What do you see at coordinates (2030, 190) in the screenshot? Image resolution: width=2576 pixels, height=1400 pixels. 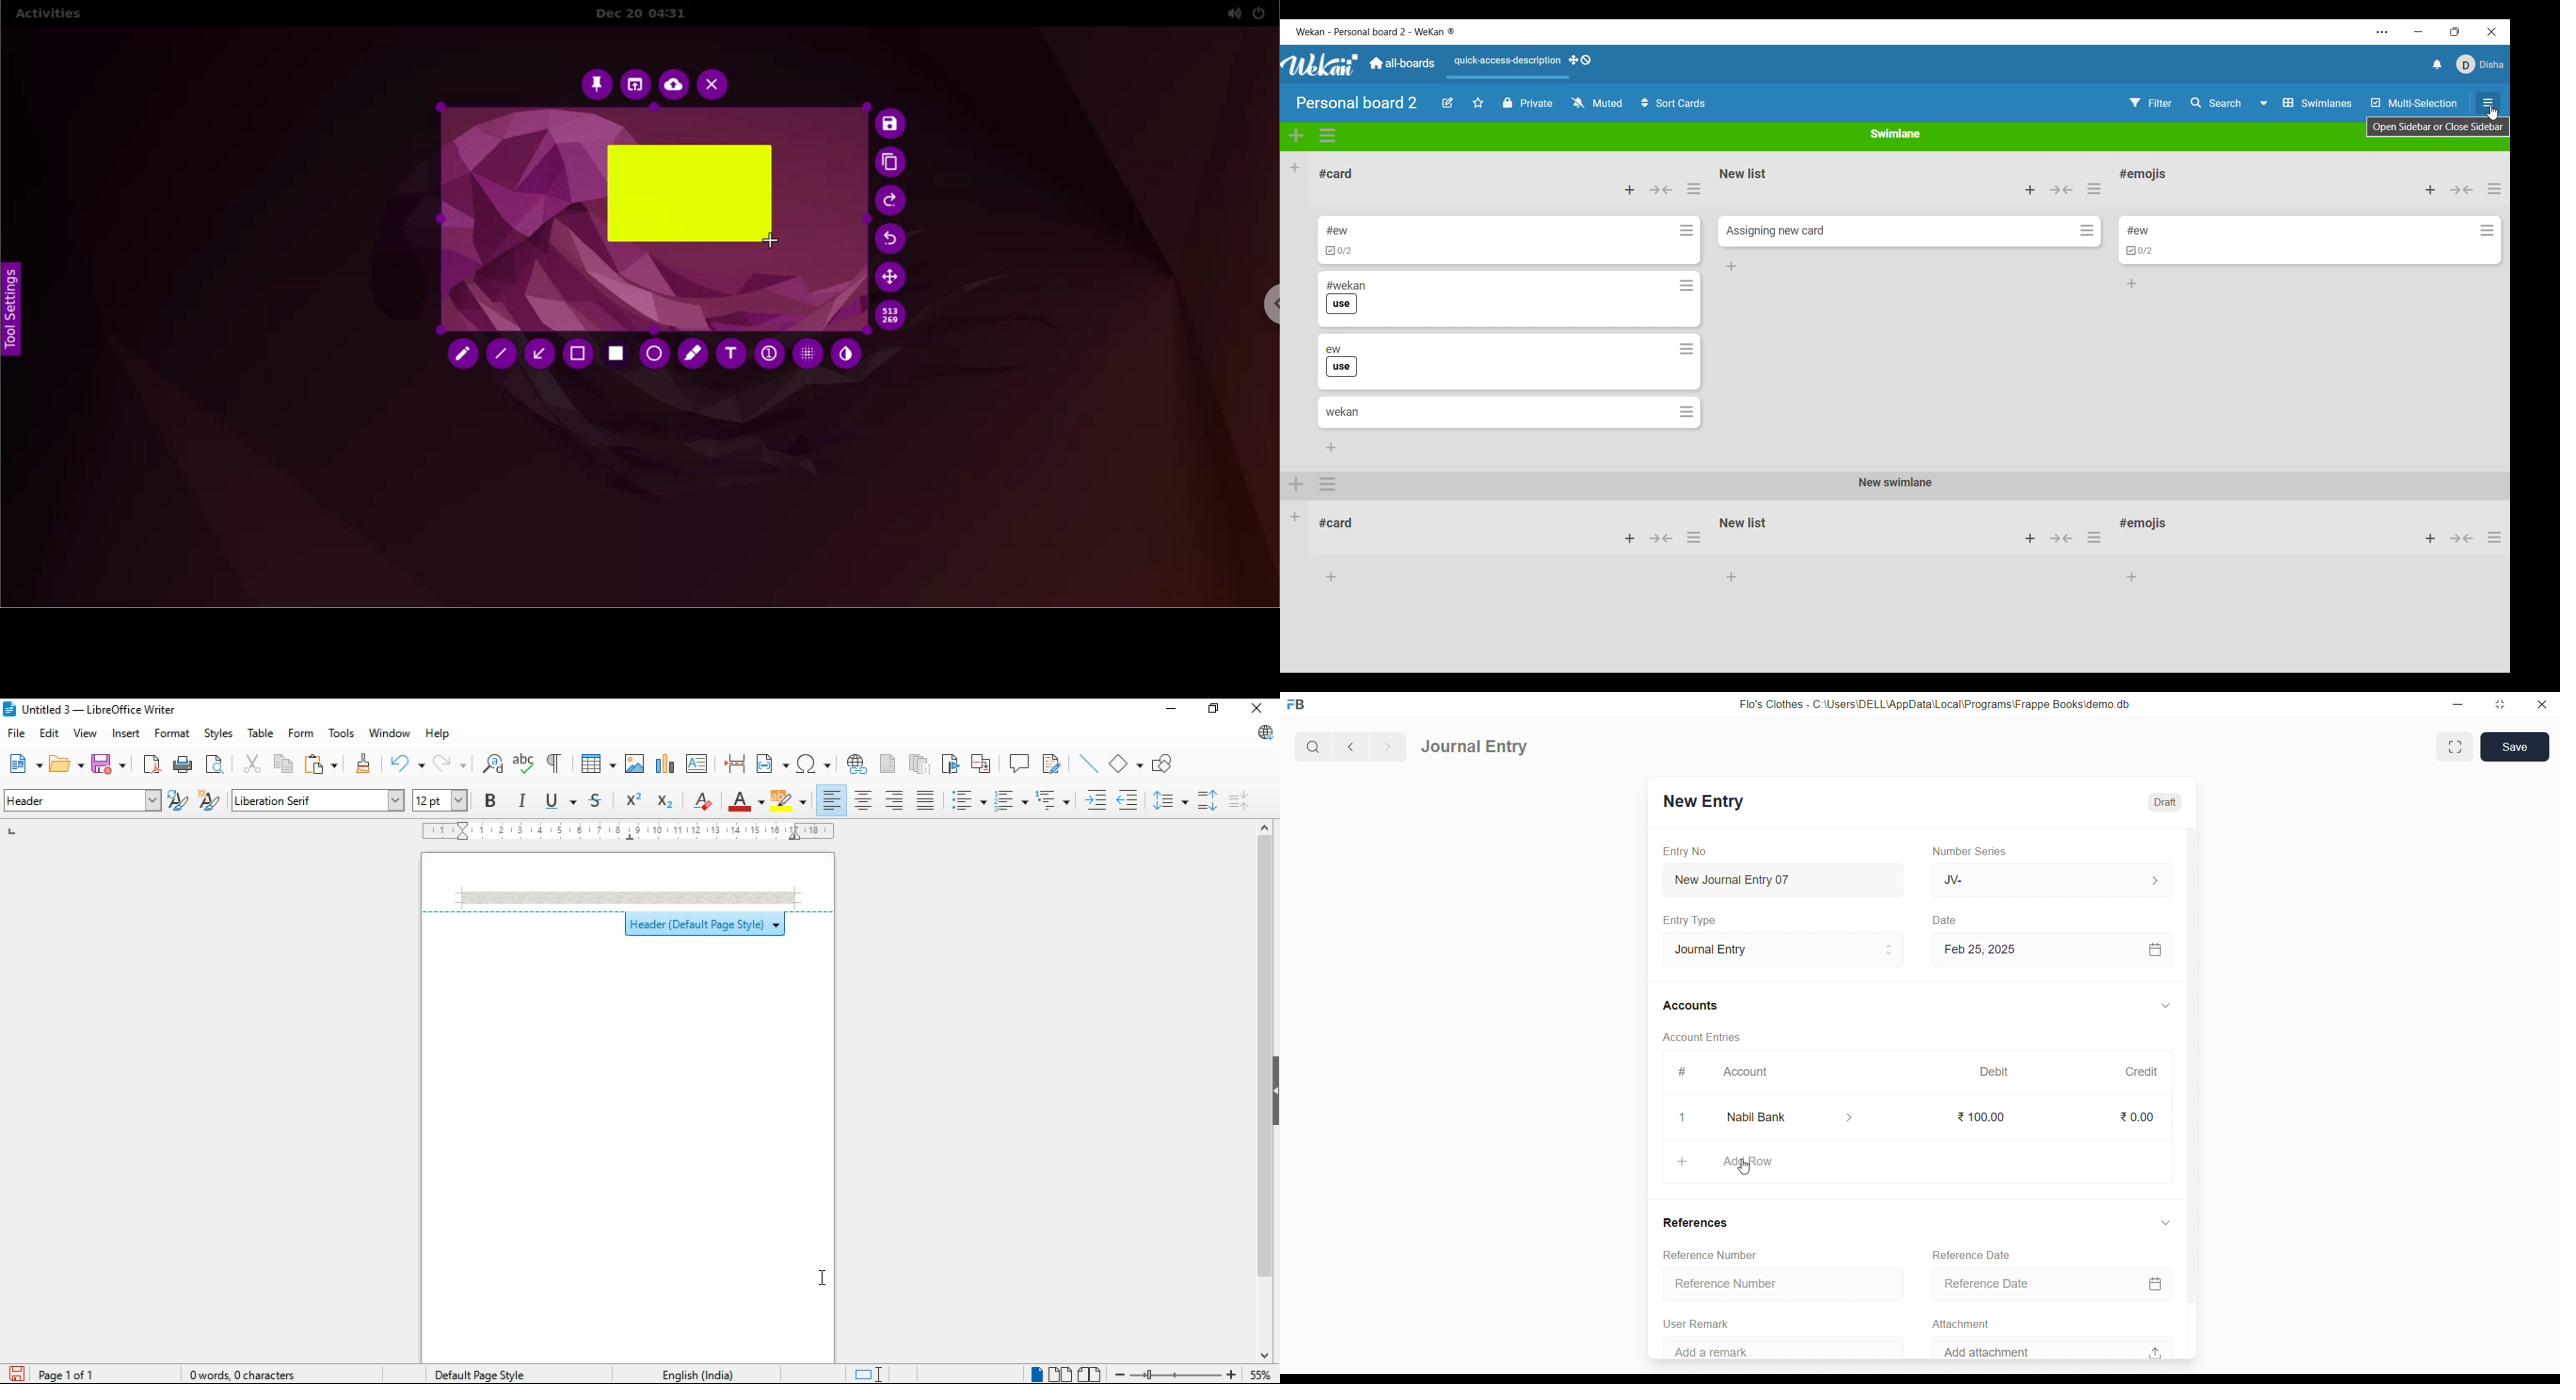 I see `Add card to top of list` at bounding box center [2030, 190].